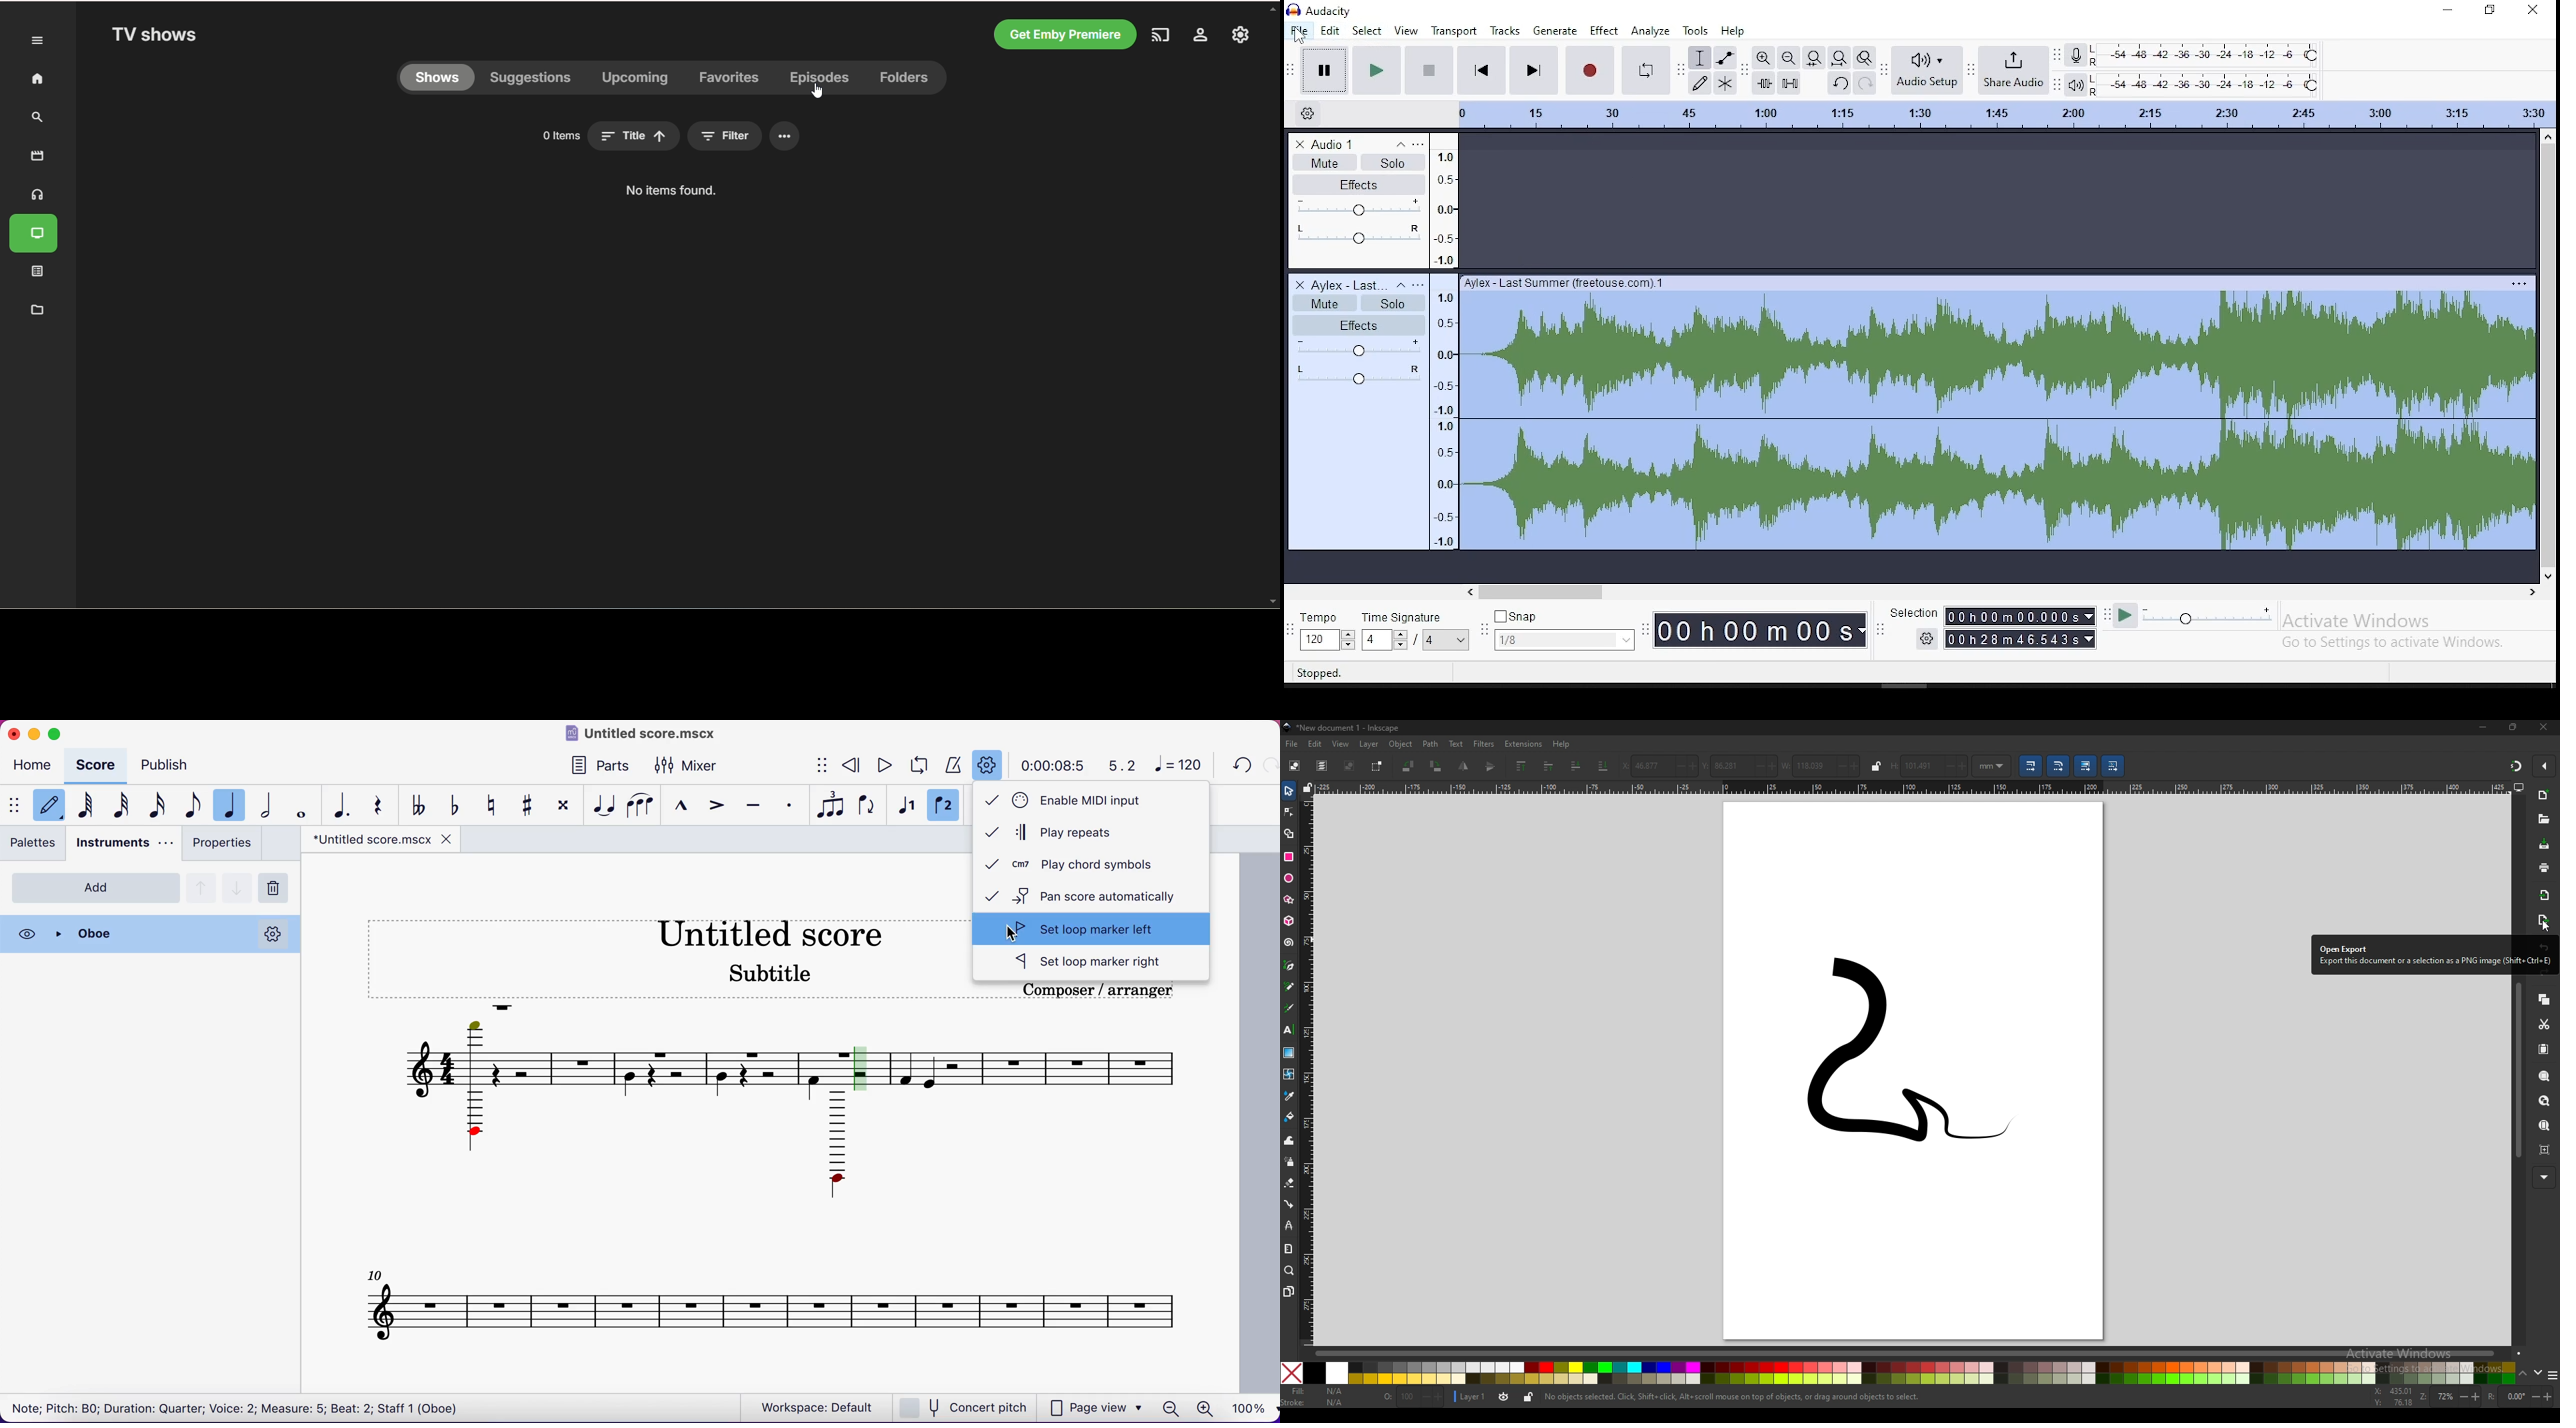 The image size is (2576, 1428). I want to click on select, so click(1368, 30).